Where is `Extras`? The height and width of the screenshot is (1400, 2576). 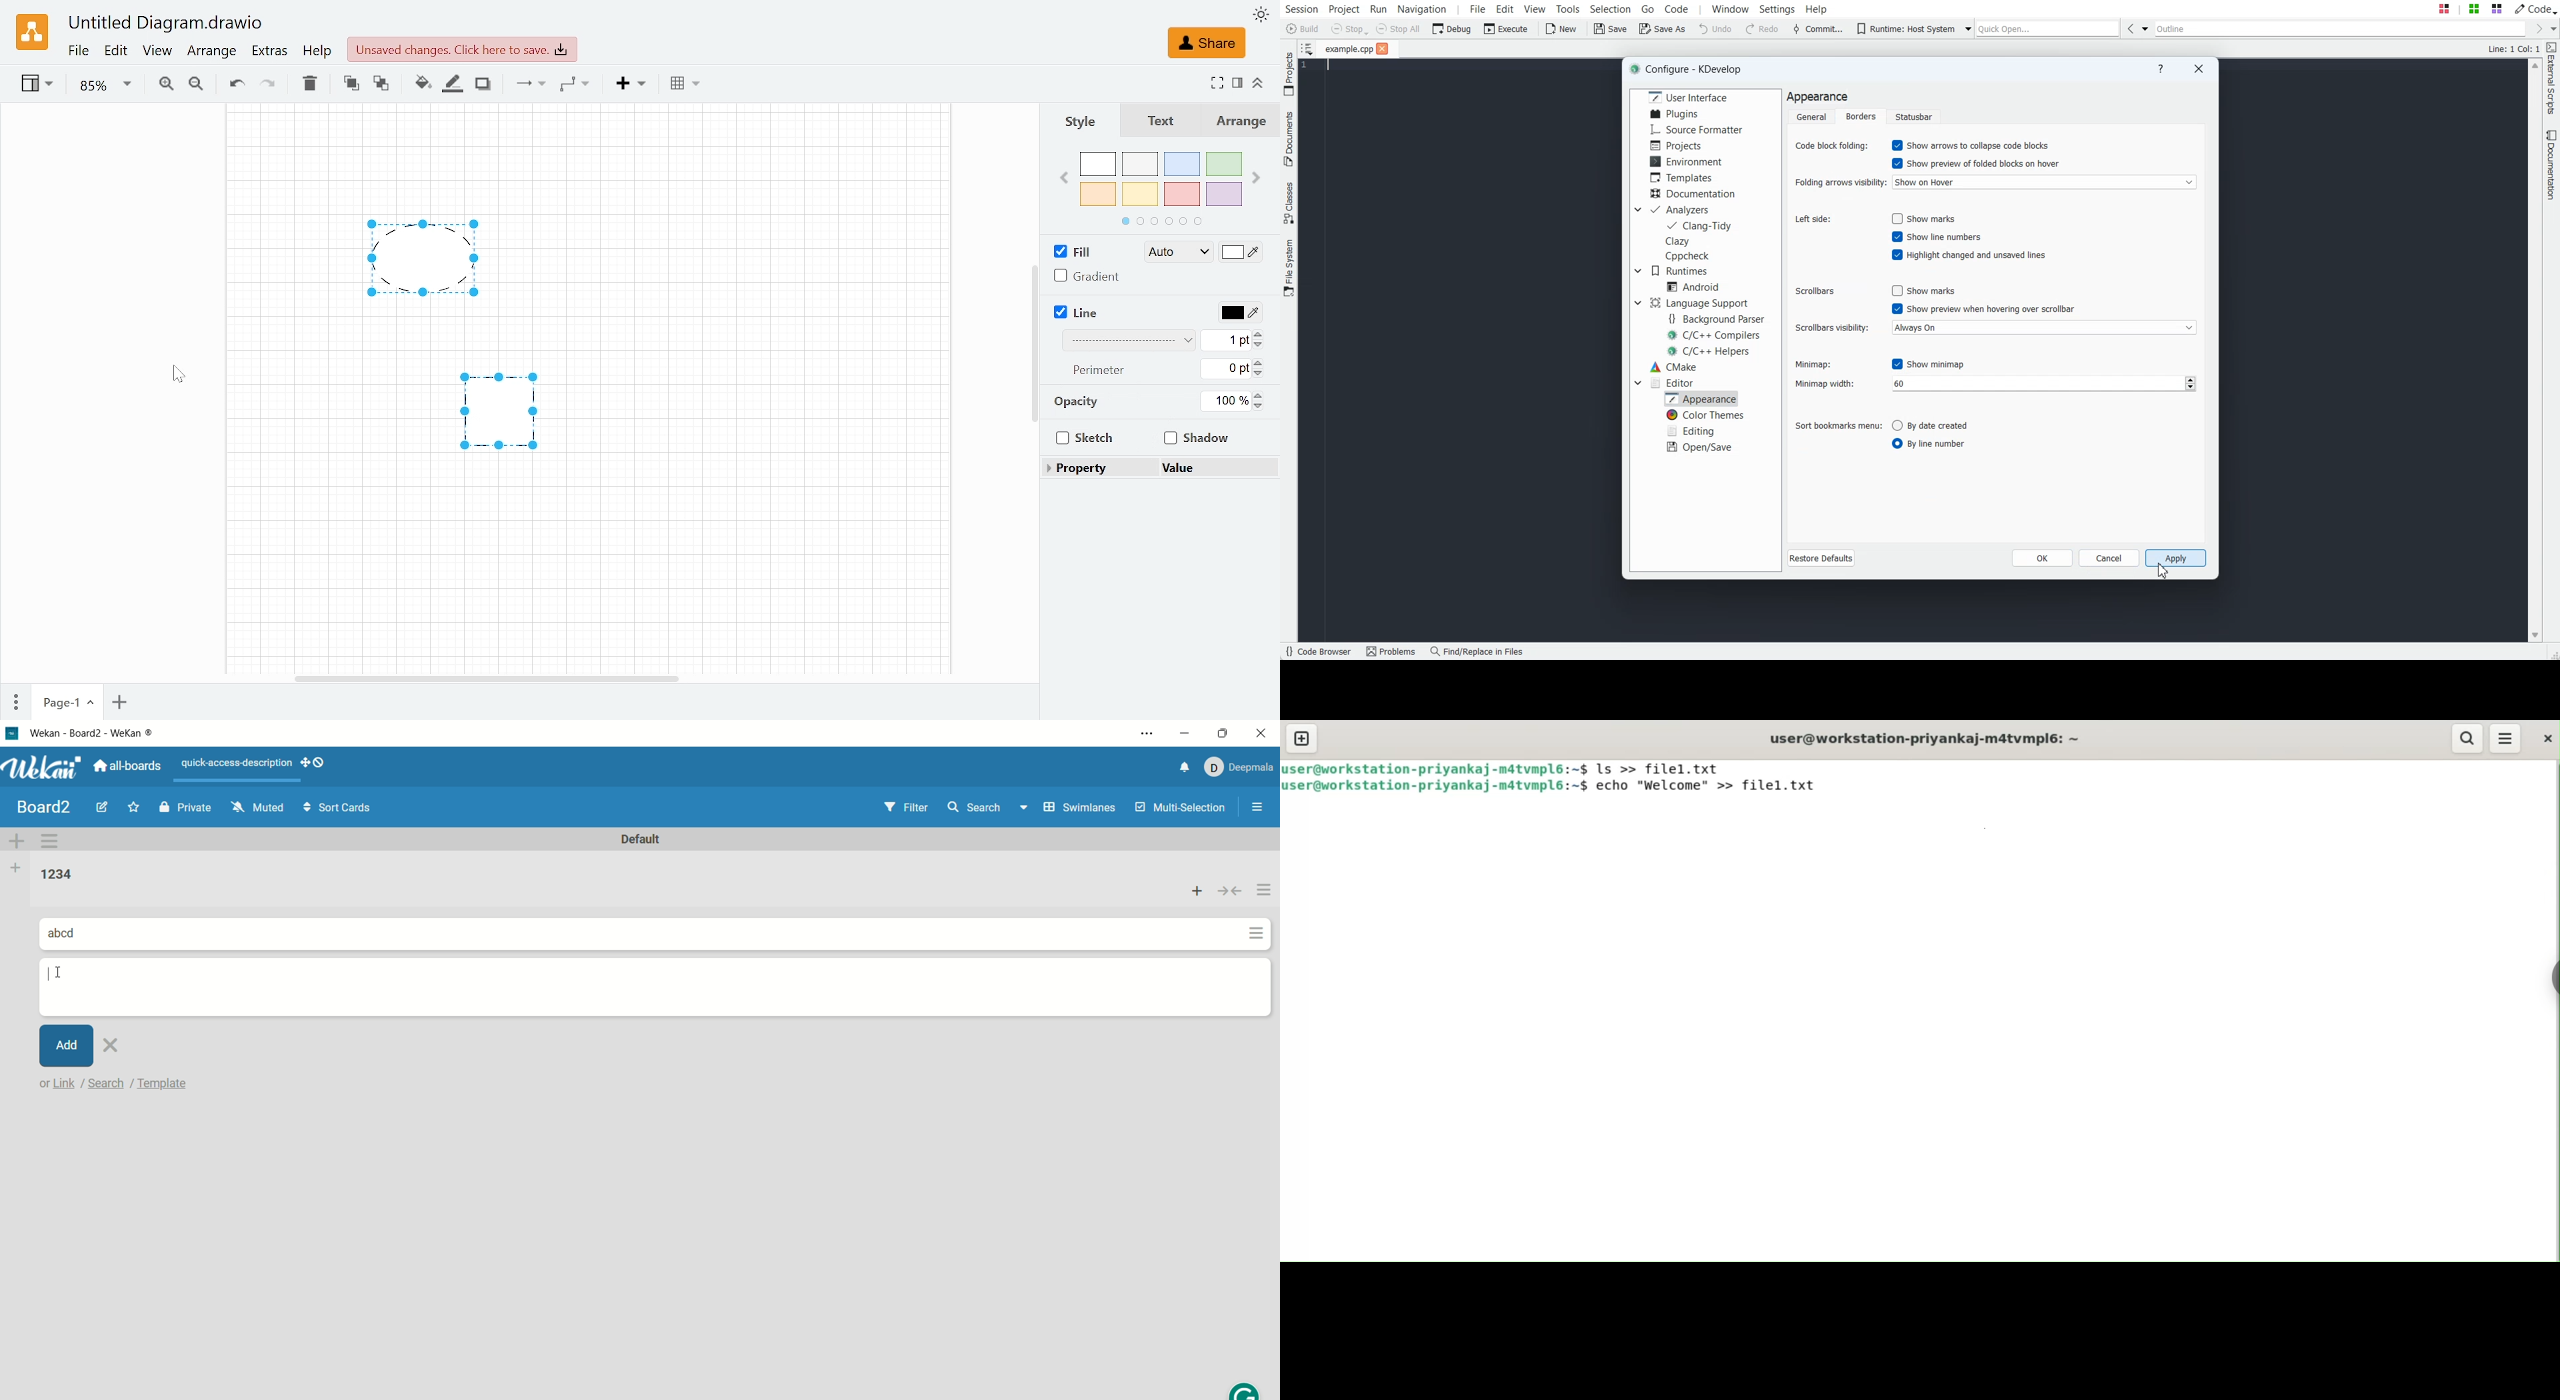 Extras is located at coordinates (270, 53).